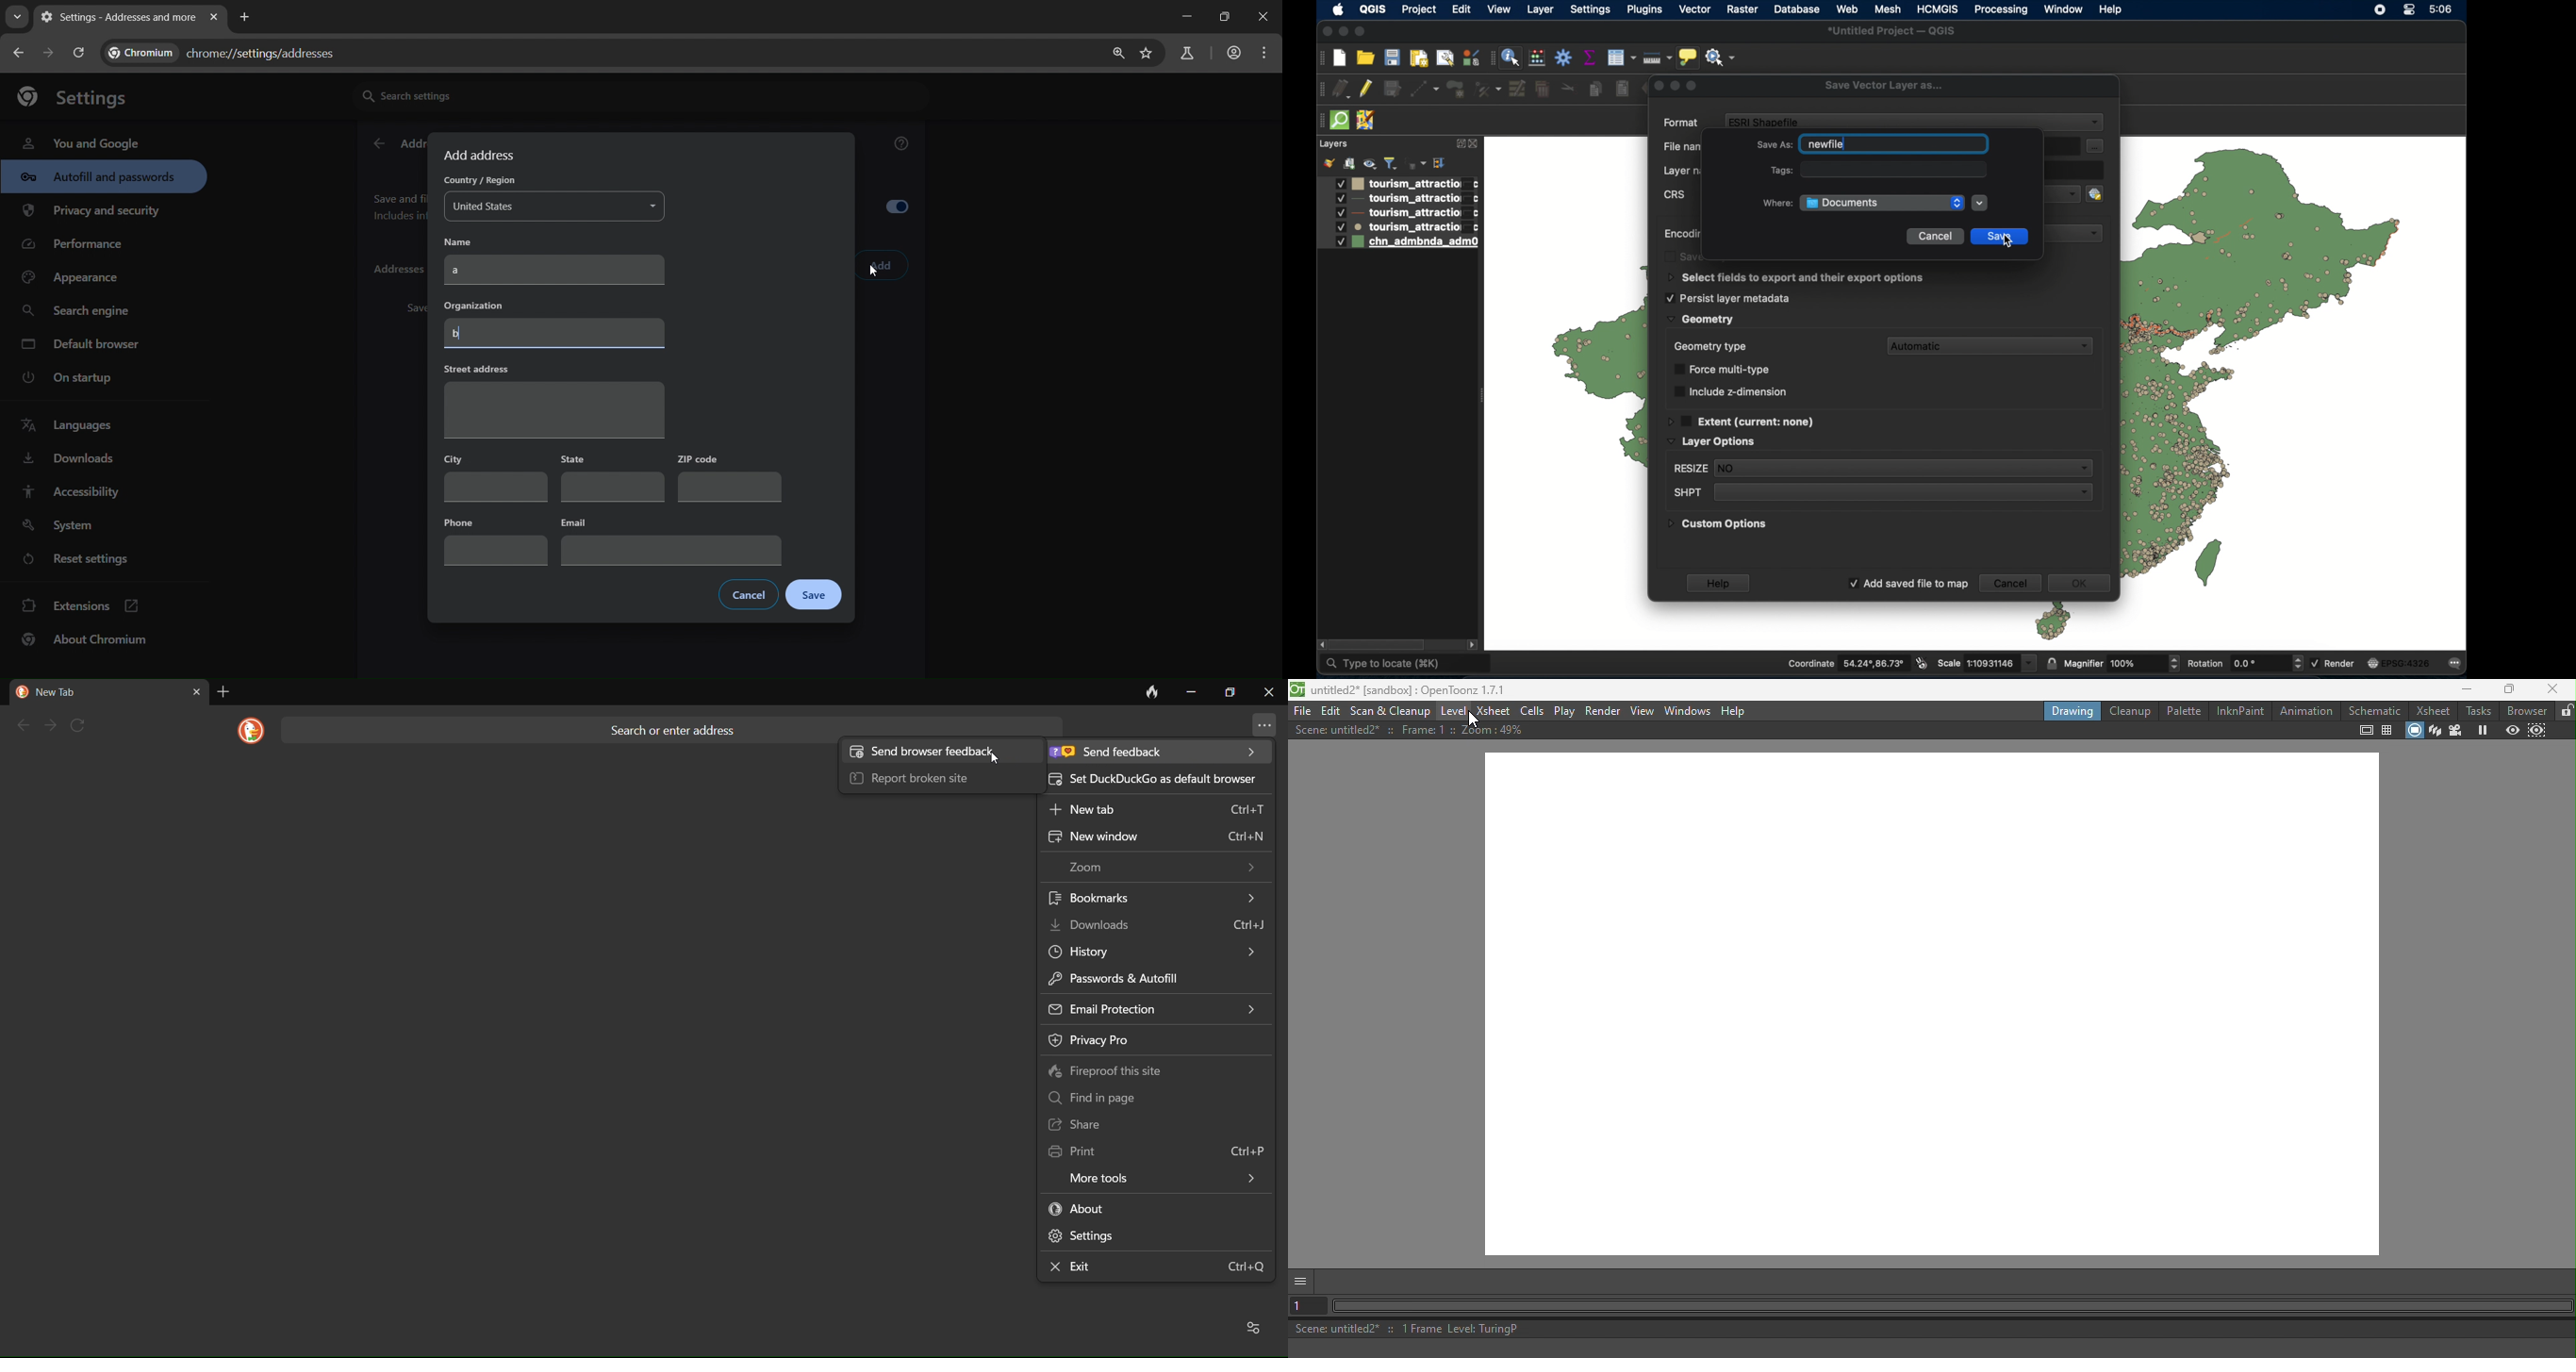  I want to click on country, so click(477, 182).